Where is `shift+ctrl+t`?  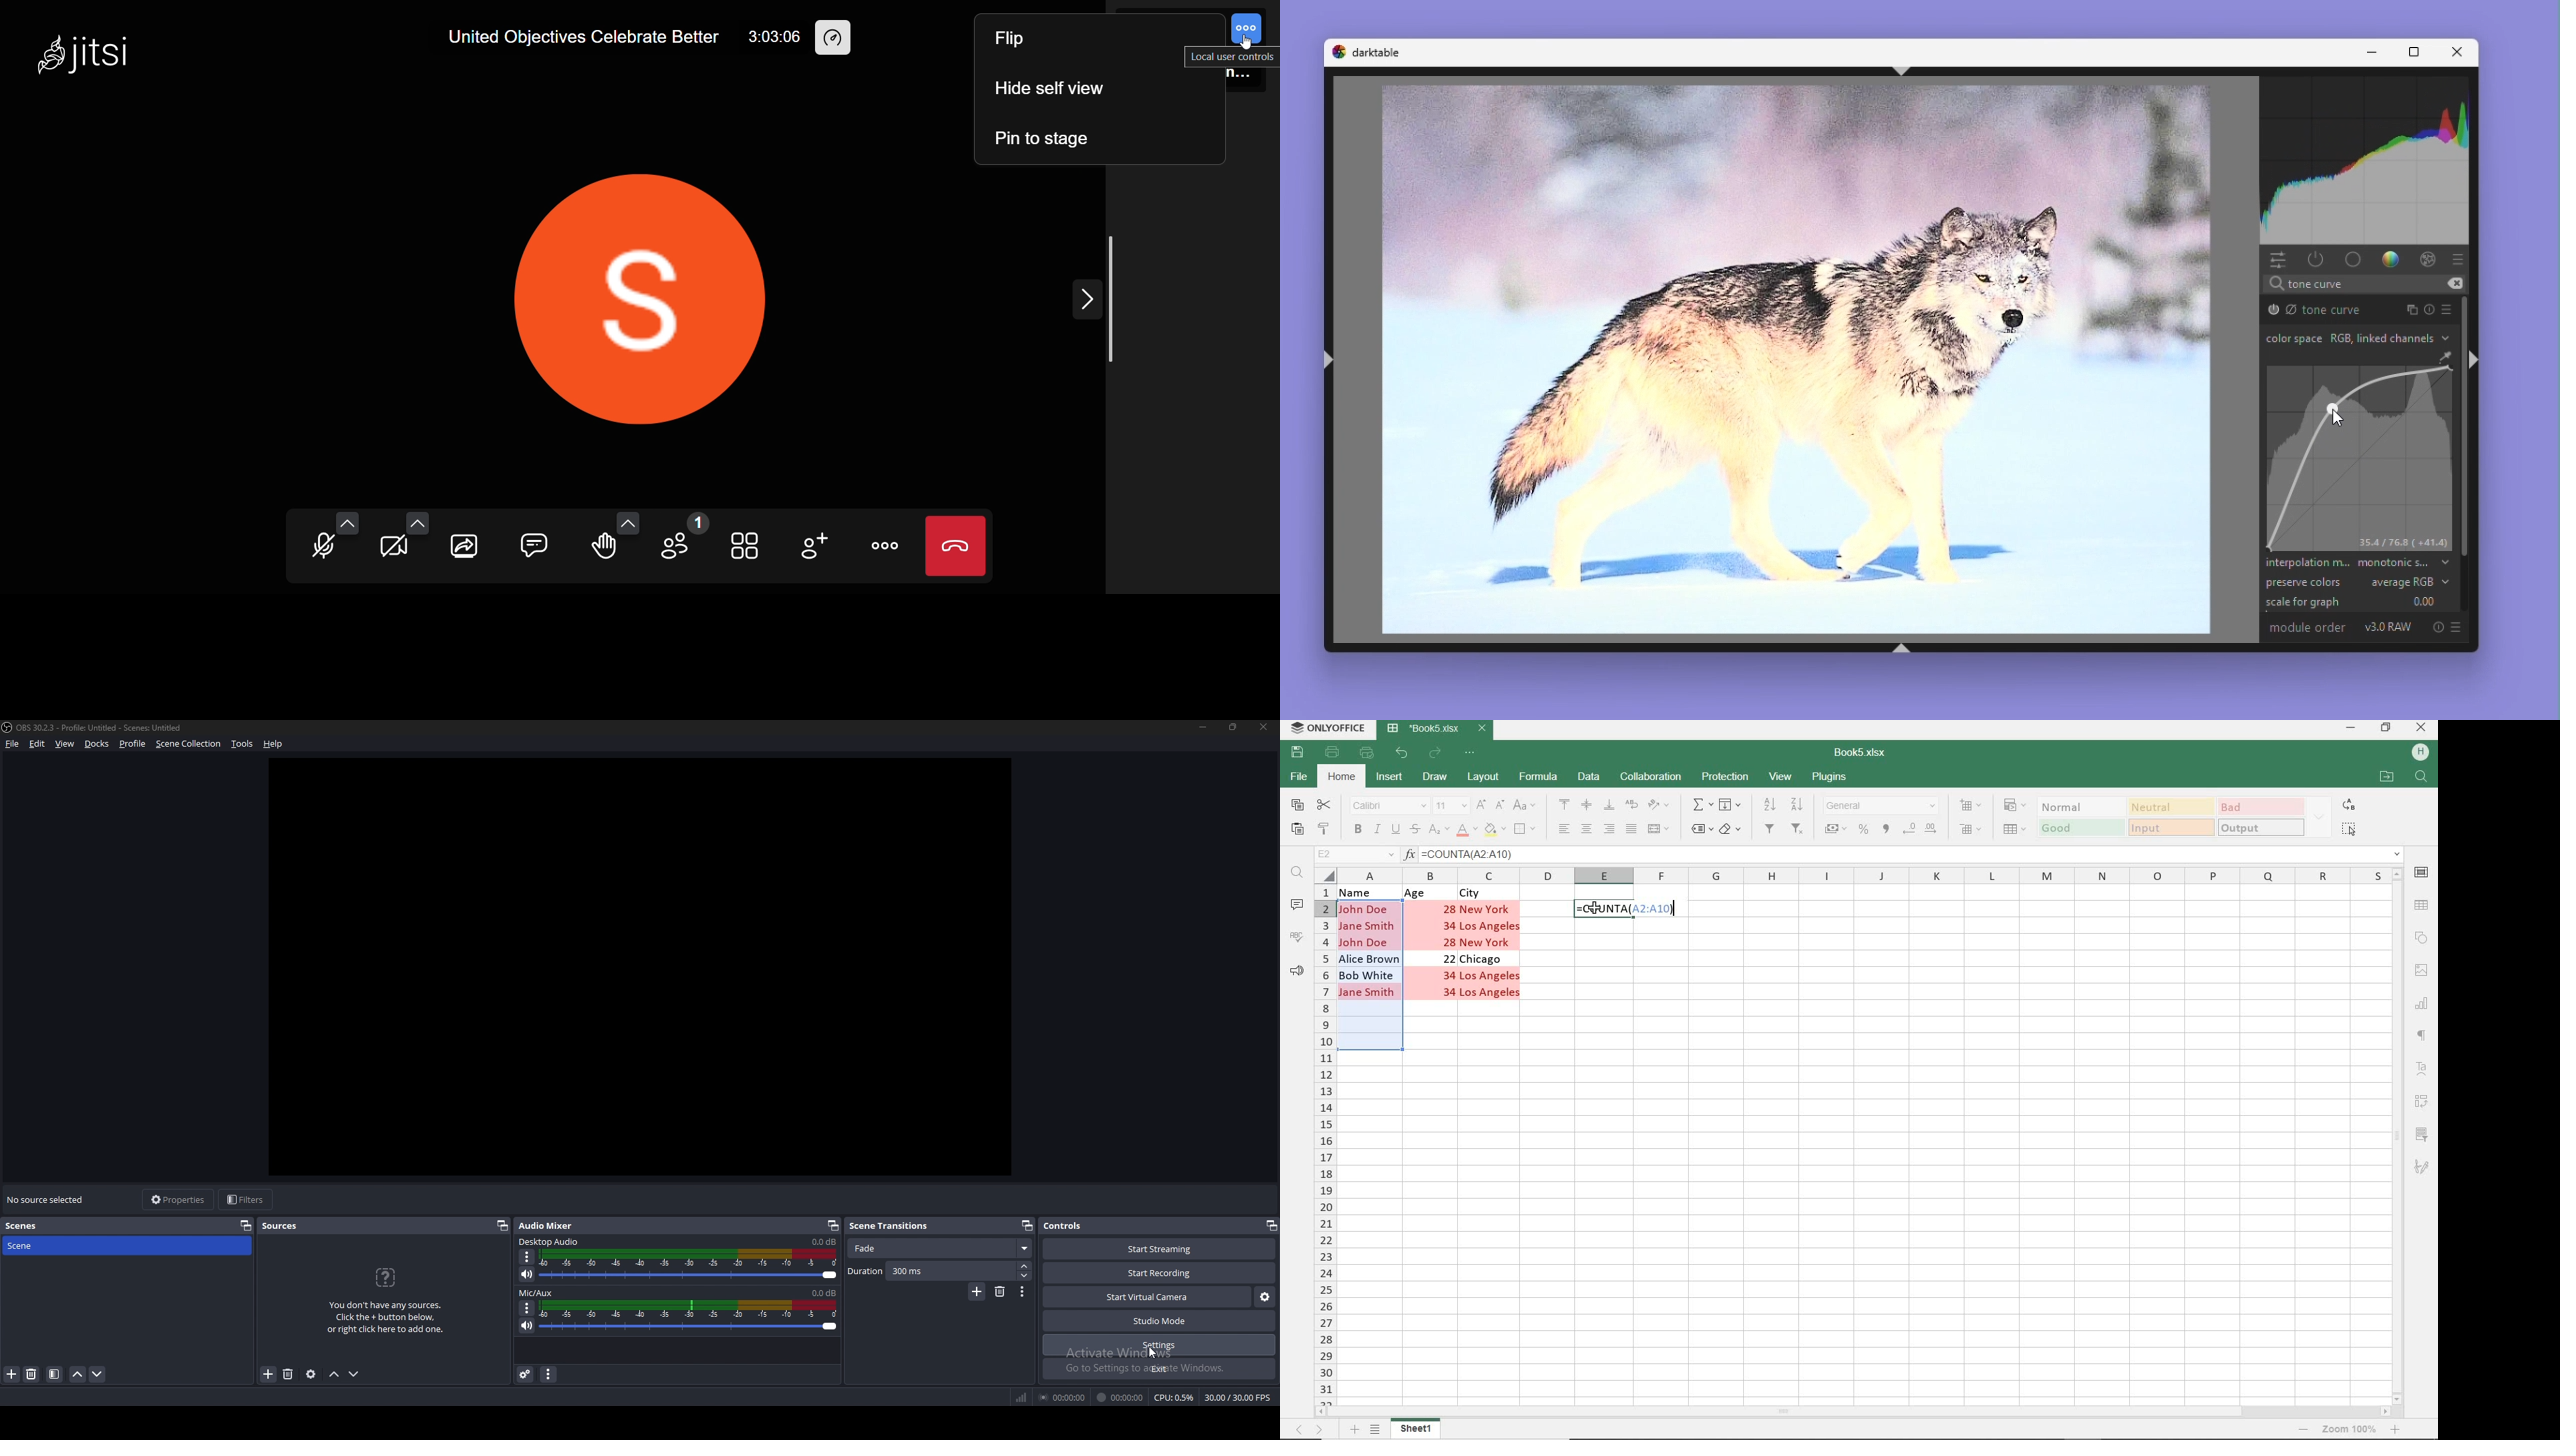 shift+ctrl+t is located at coordinates (1899, 71).